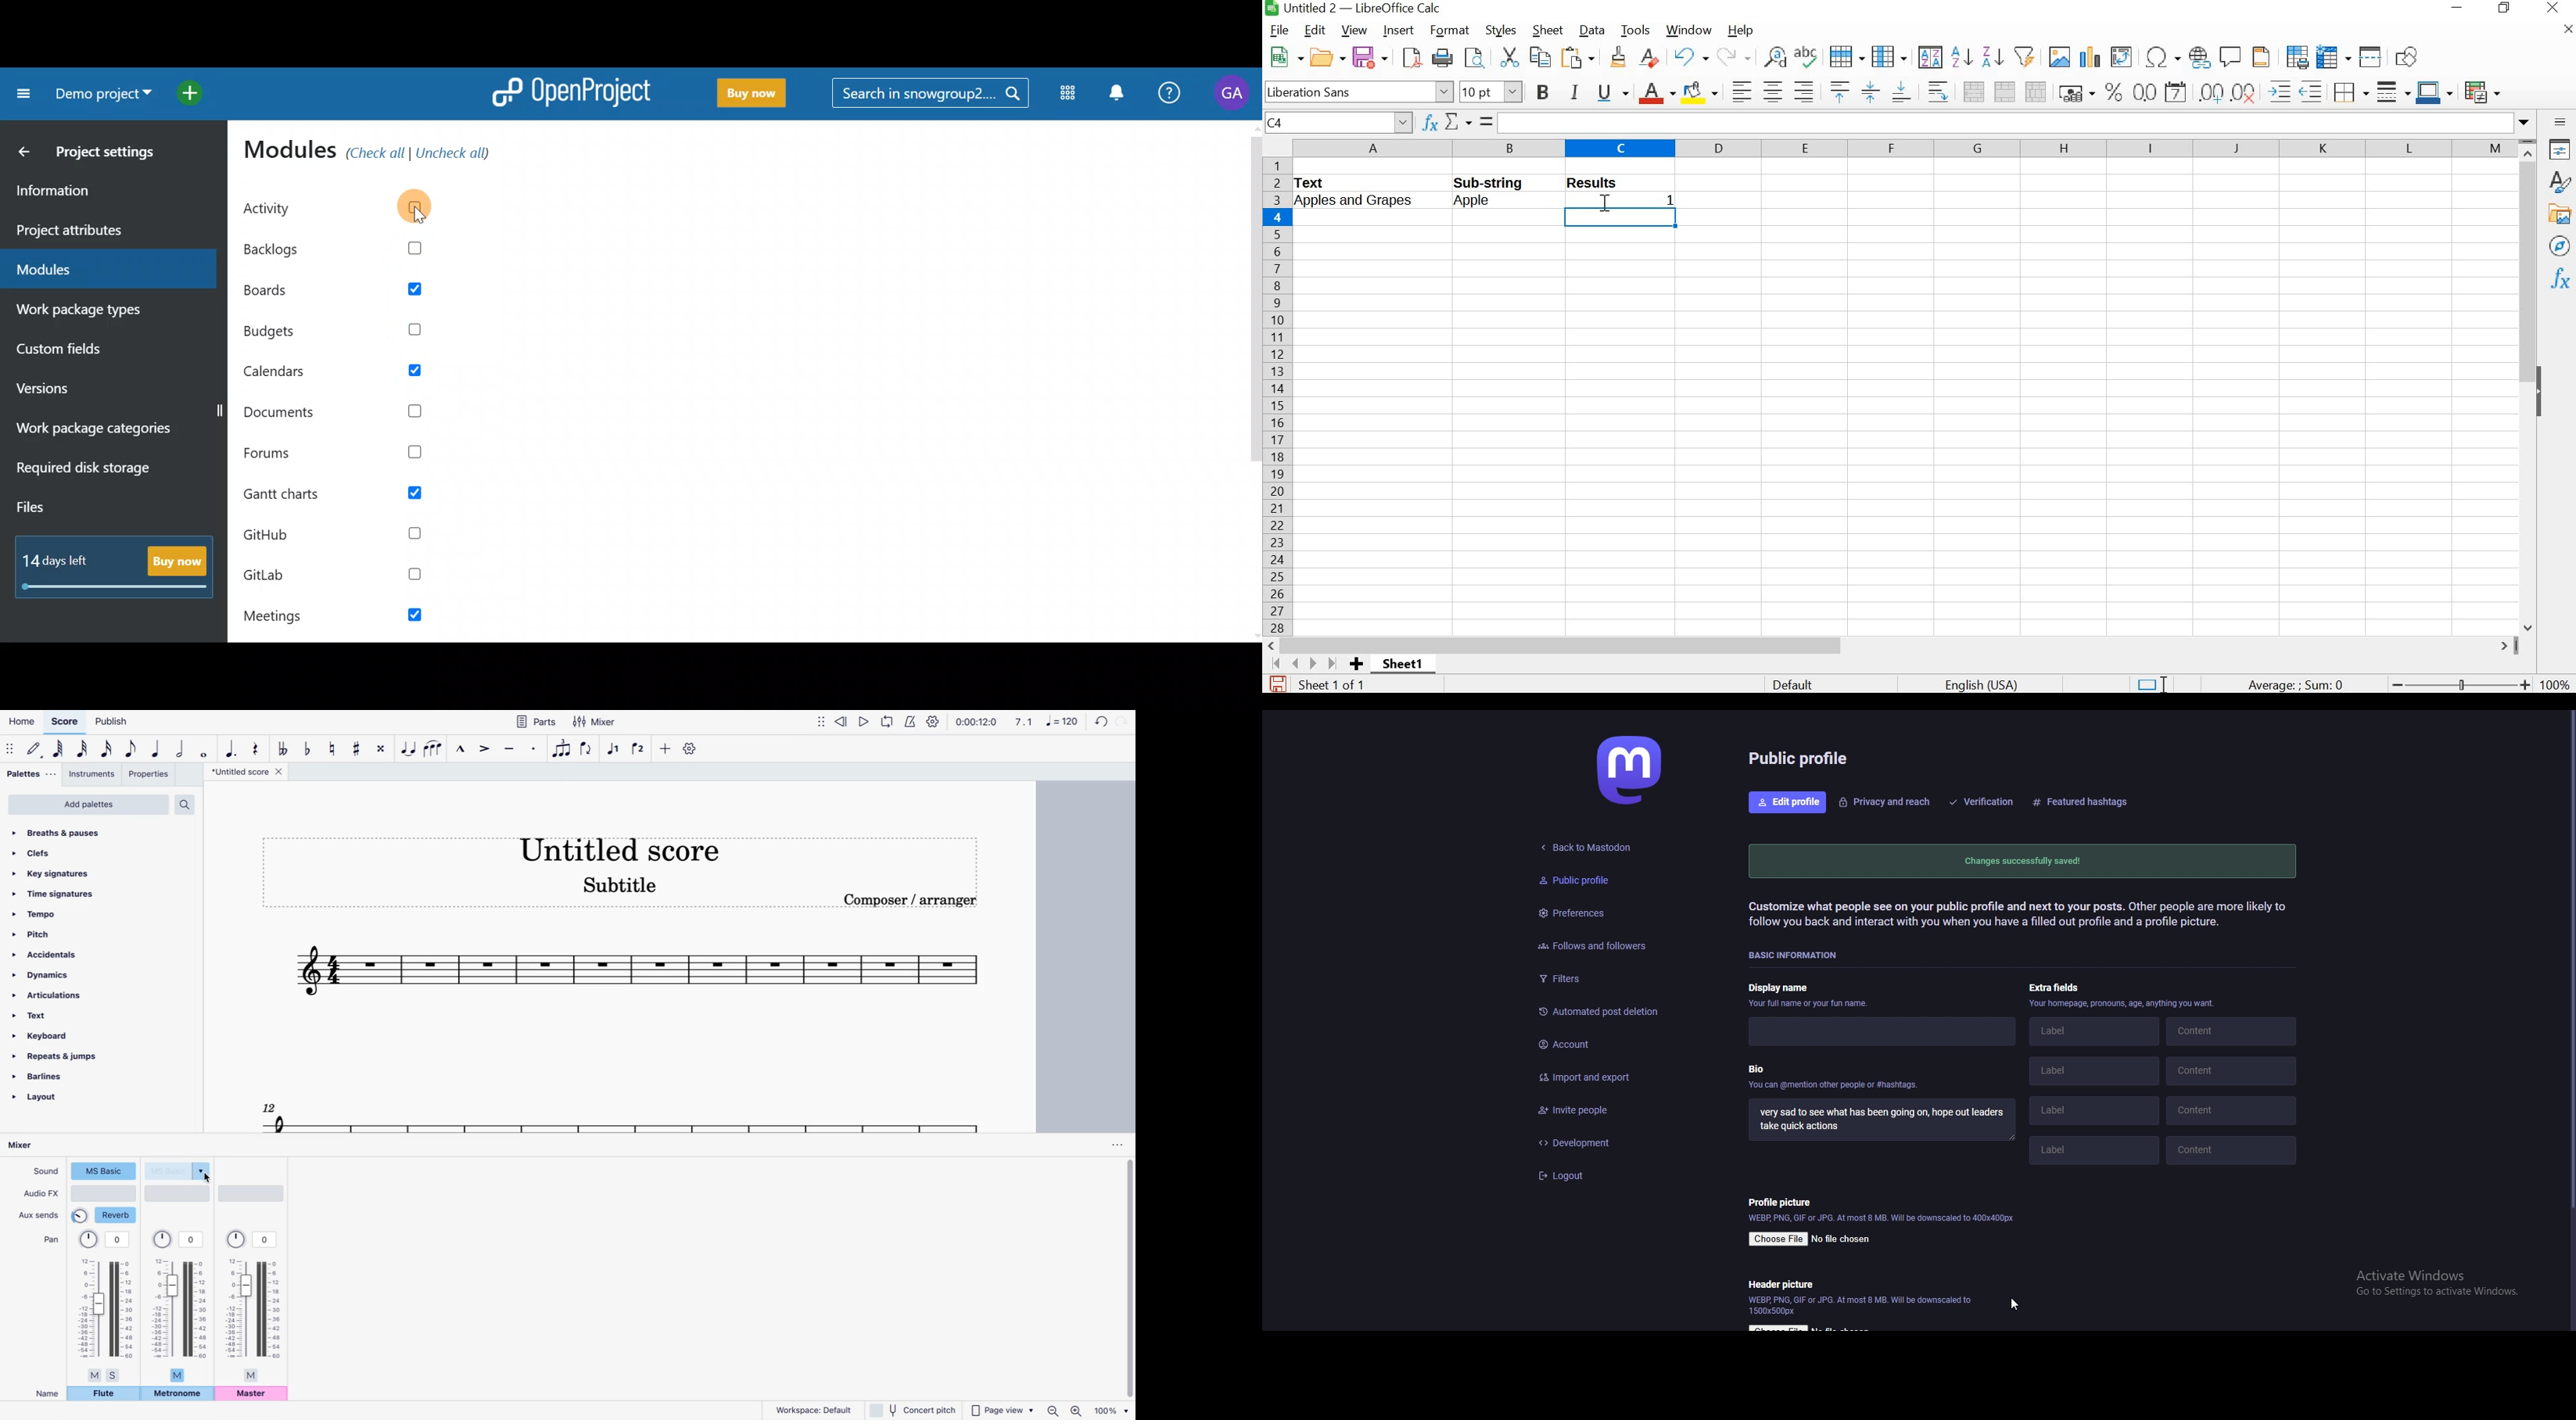 The width and height of the screenshot is (2576, 1428). I want to click on Choose file, so click(1775, 1239).